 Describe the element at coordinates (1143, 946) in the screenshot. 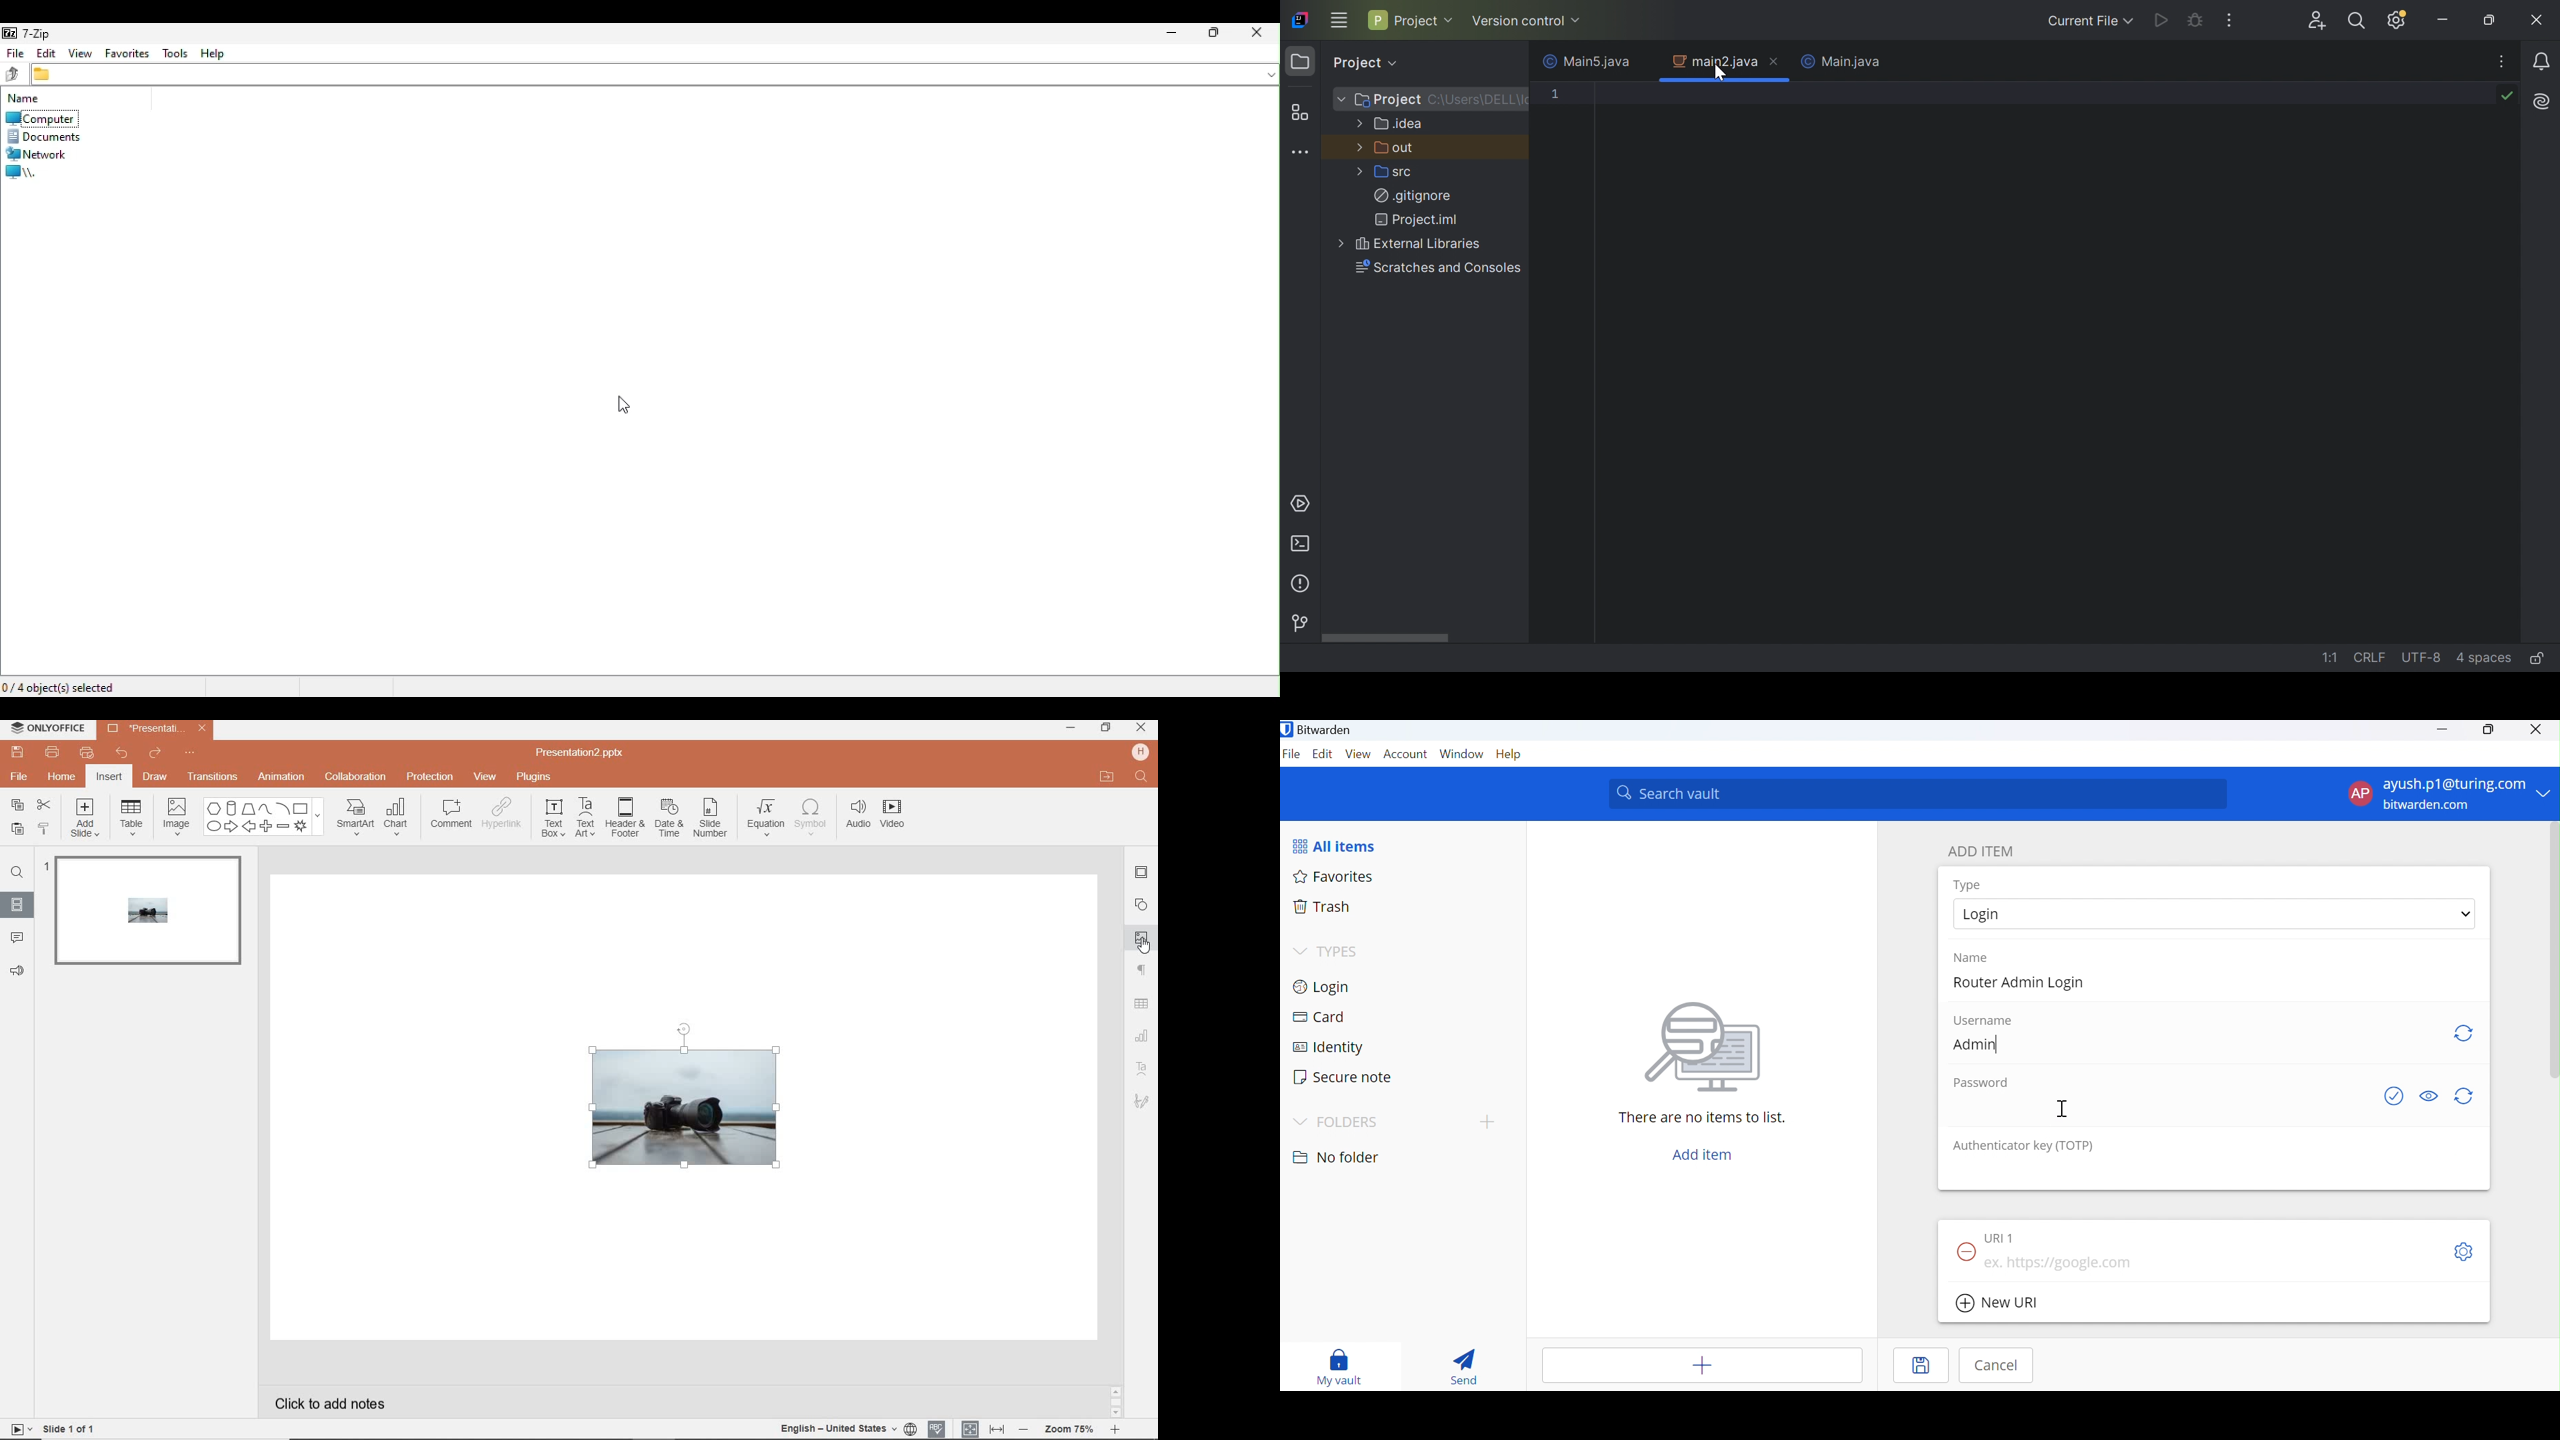

I see `cursor` at that location.